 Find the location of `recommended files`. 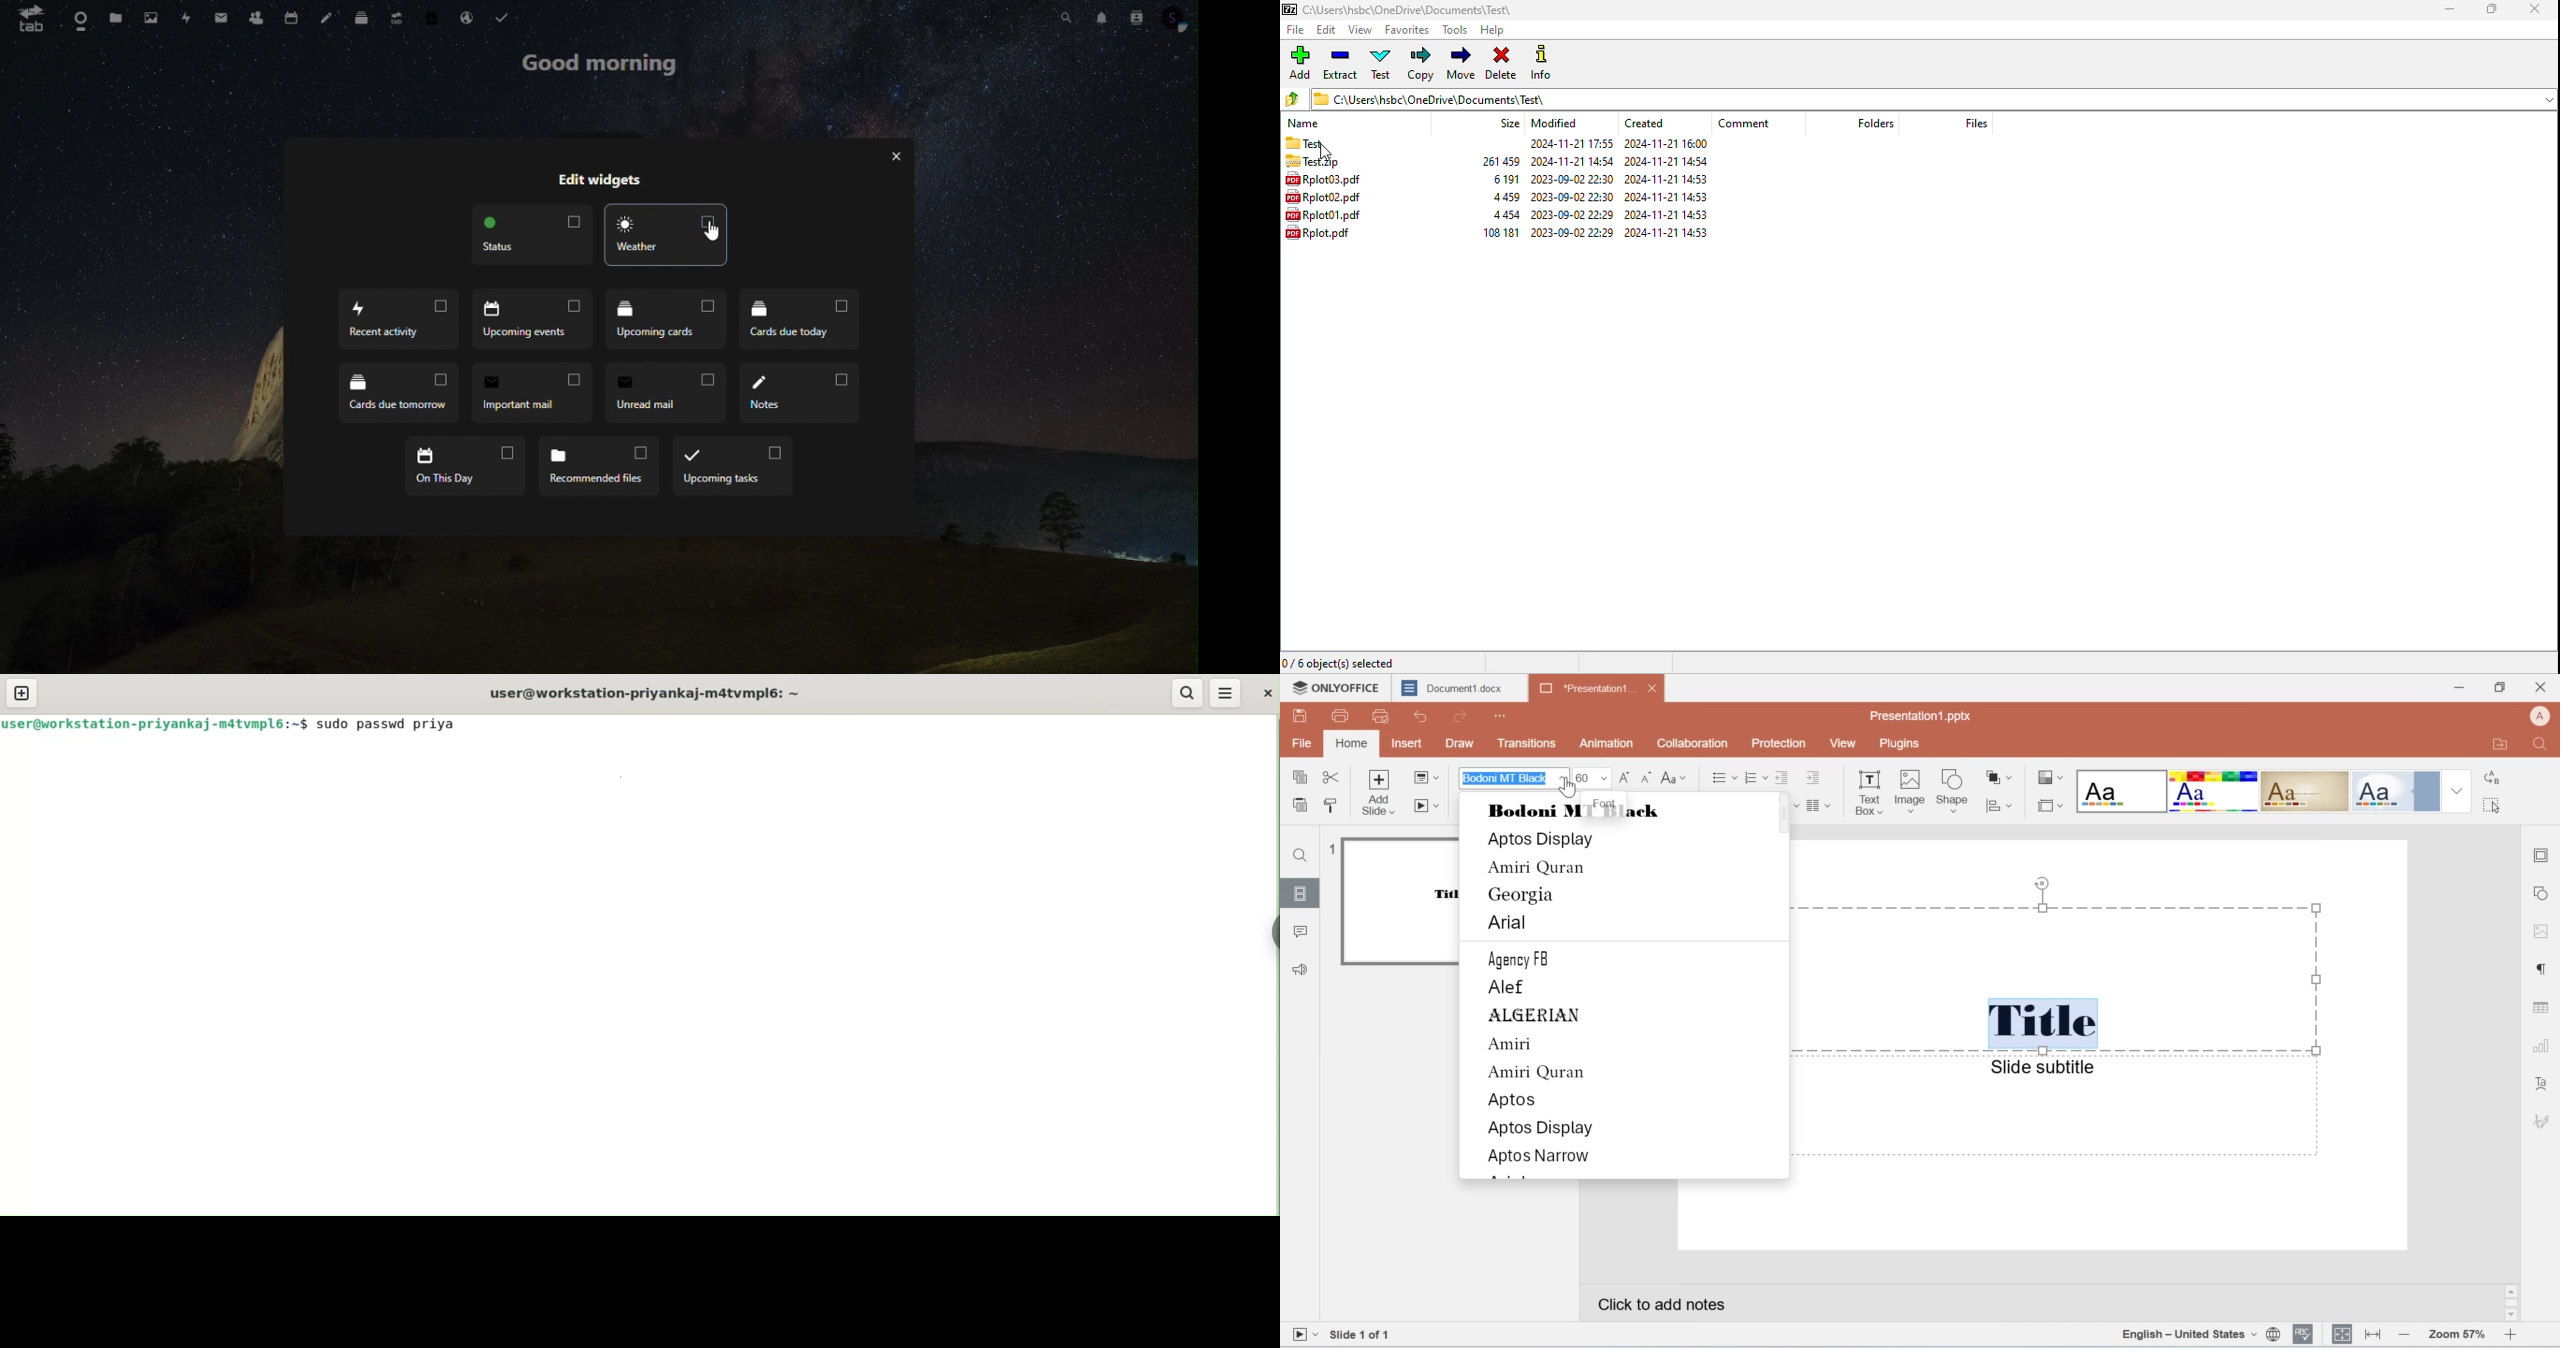

recommended files is located at coordinates (606, 461).